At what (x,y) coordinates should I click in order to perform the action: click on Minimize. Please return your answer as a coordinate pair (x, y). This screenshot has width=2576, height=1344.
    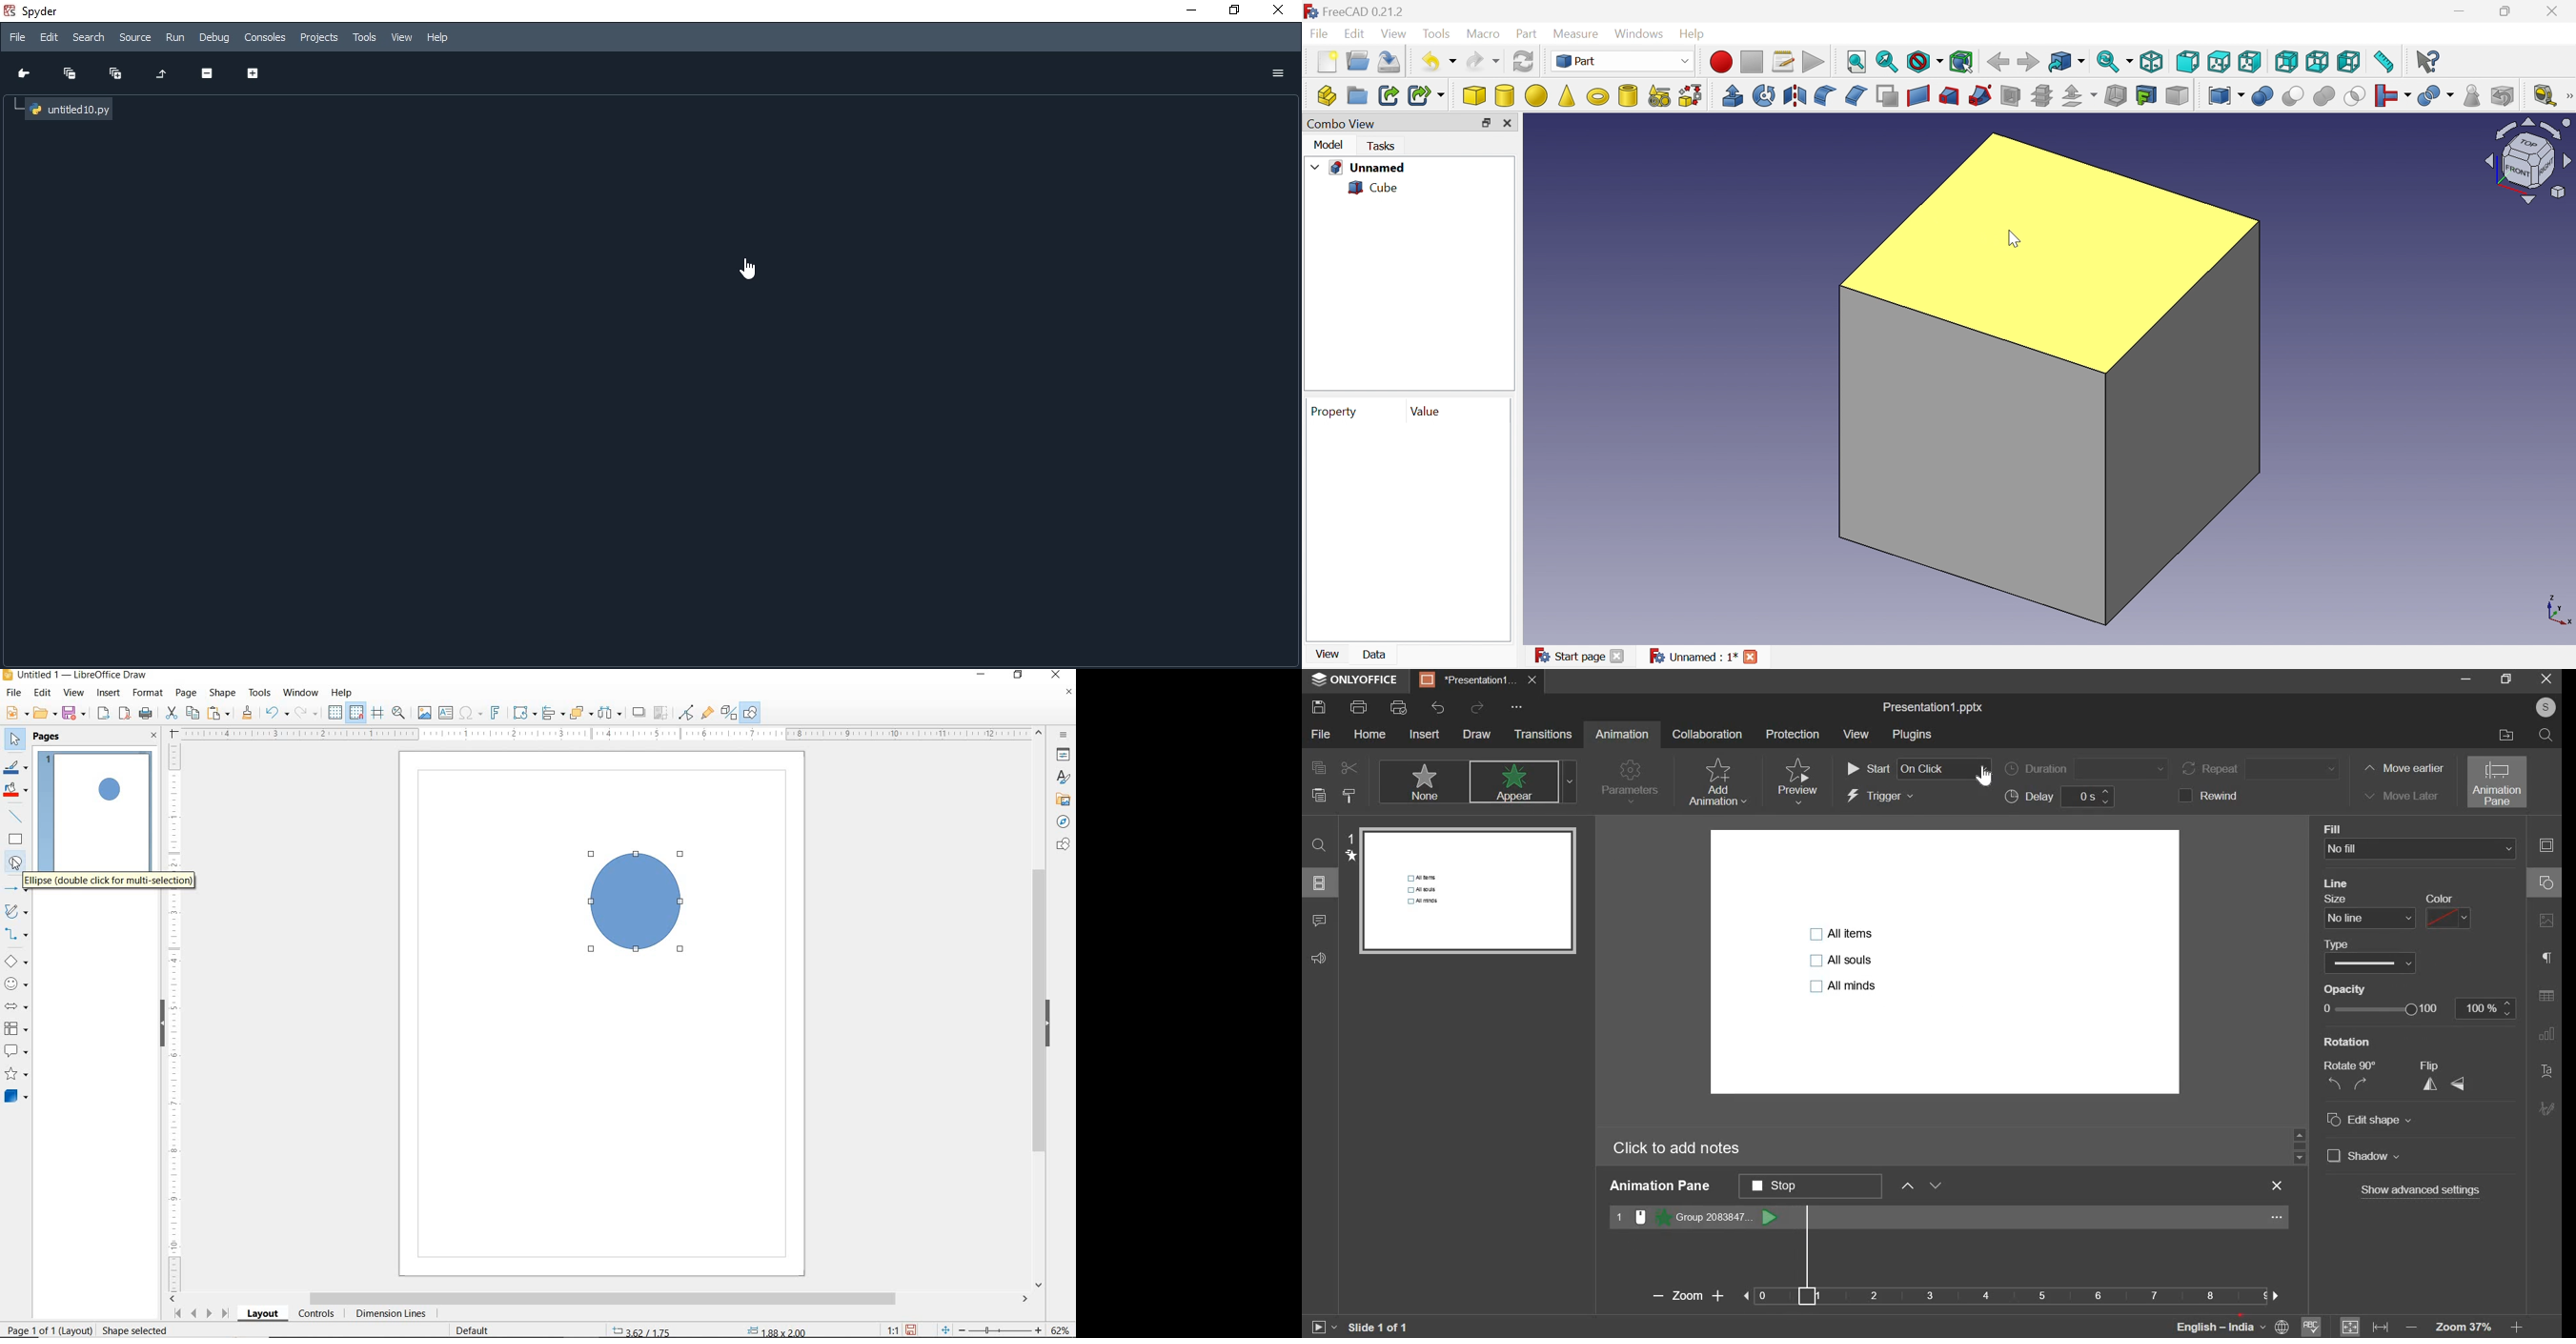
    Looking at the image, I should click on (2459, 11).